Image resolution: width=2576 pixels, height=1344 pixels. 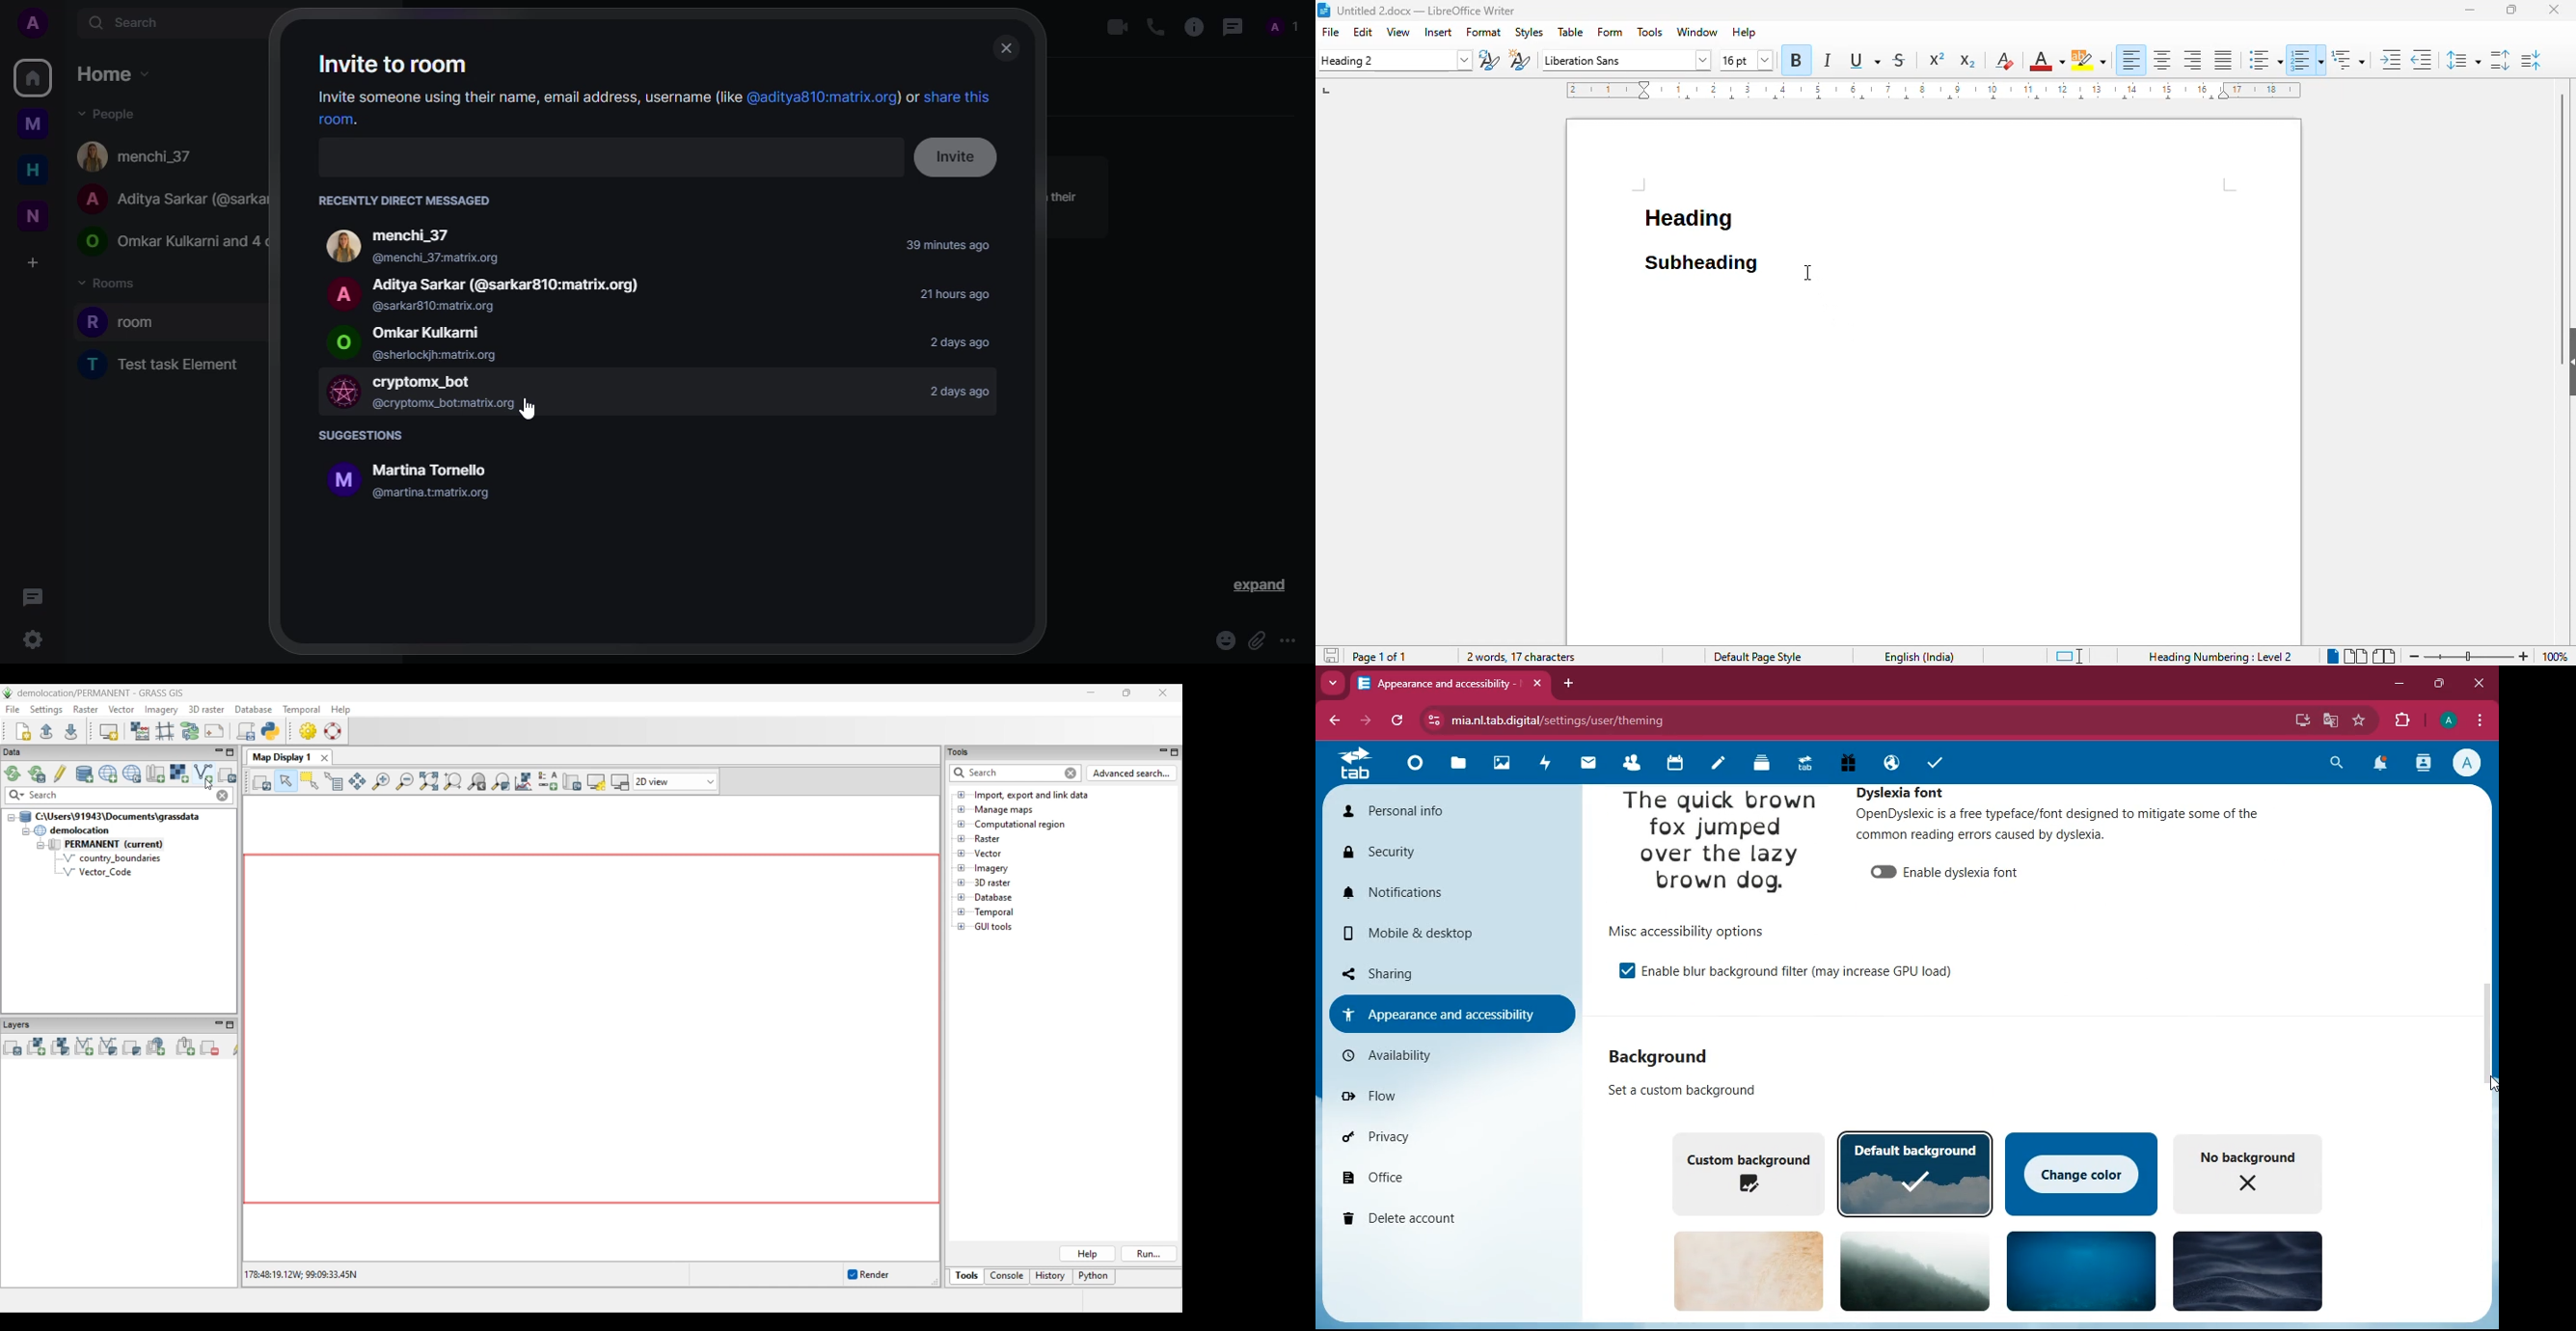 What do you see at coordinates (1918, 1270) in the screenshot?
I see `background` at bounding box center [1918, 1270].